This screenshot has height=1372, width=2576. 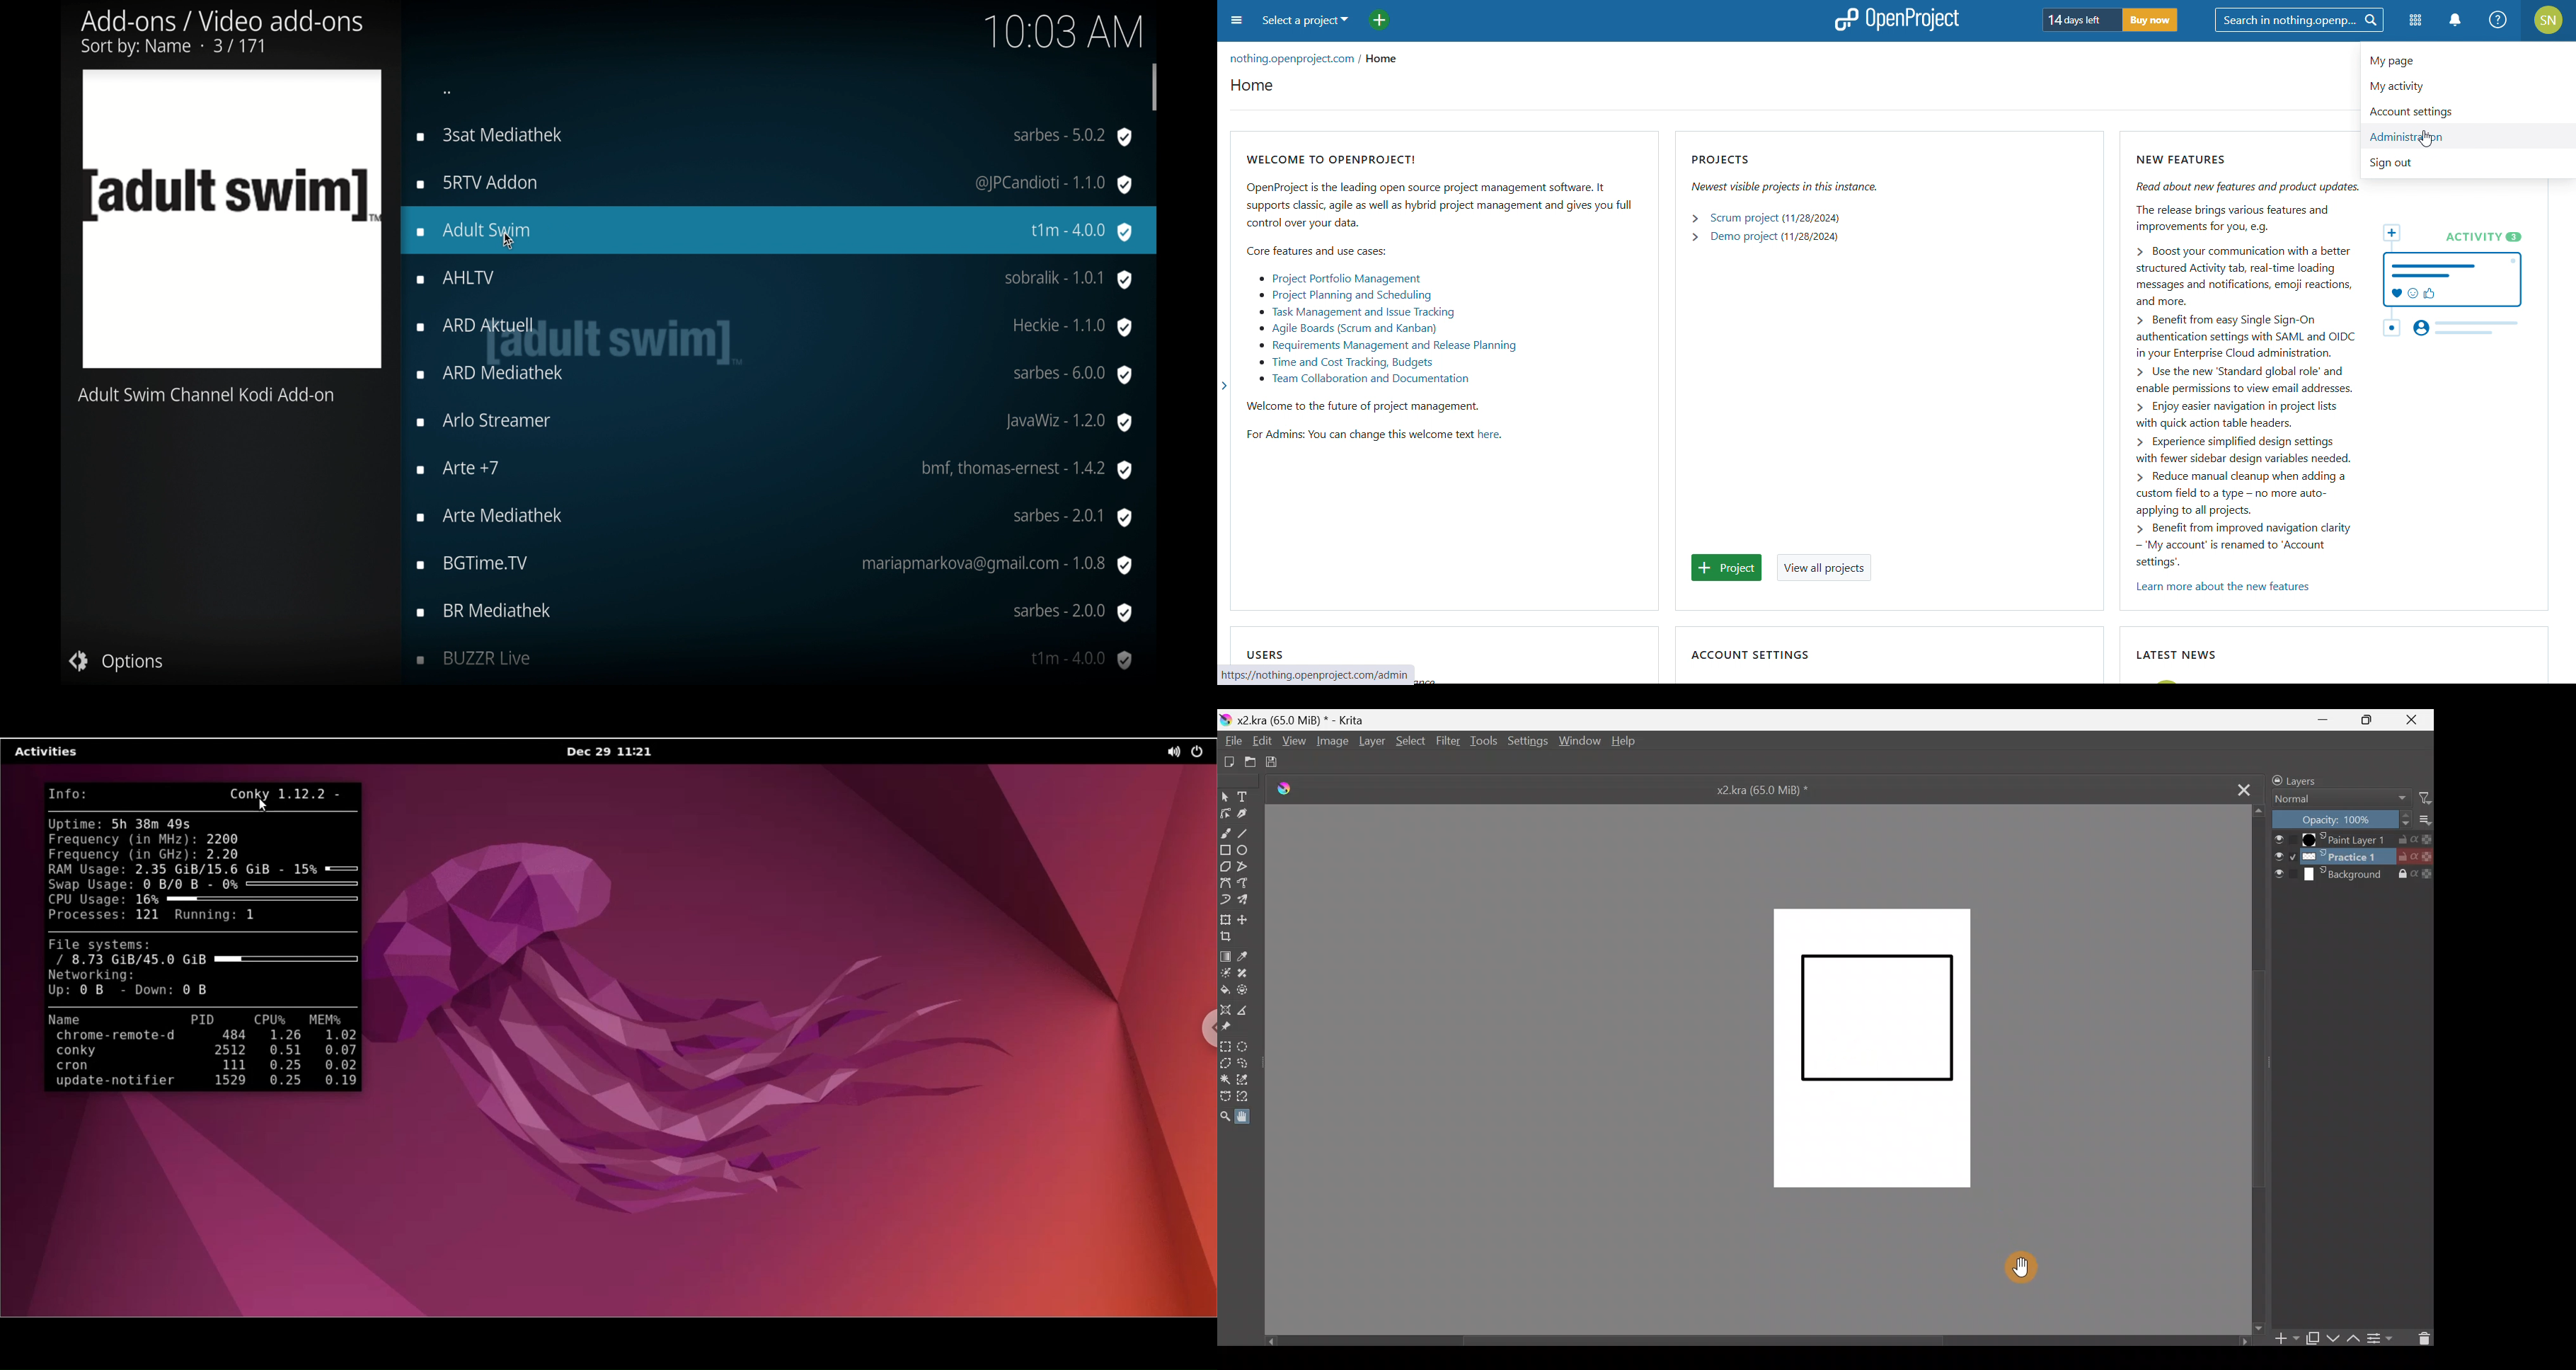 What do you see at coordinates (1225, 972) in the screenshot?
I see `Colourise mask tool` at bounding box center [1225, 972].